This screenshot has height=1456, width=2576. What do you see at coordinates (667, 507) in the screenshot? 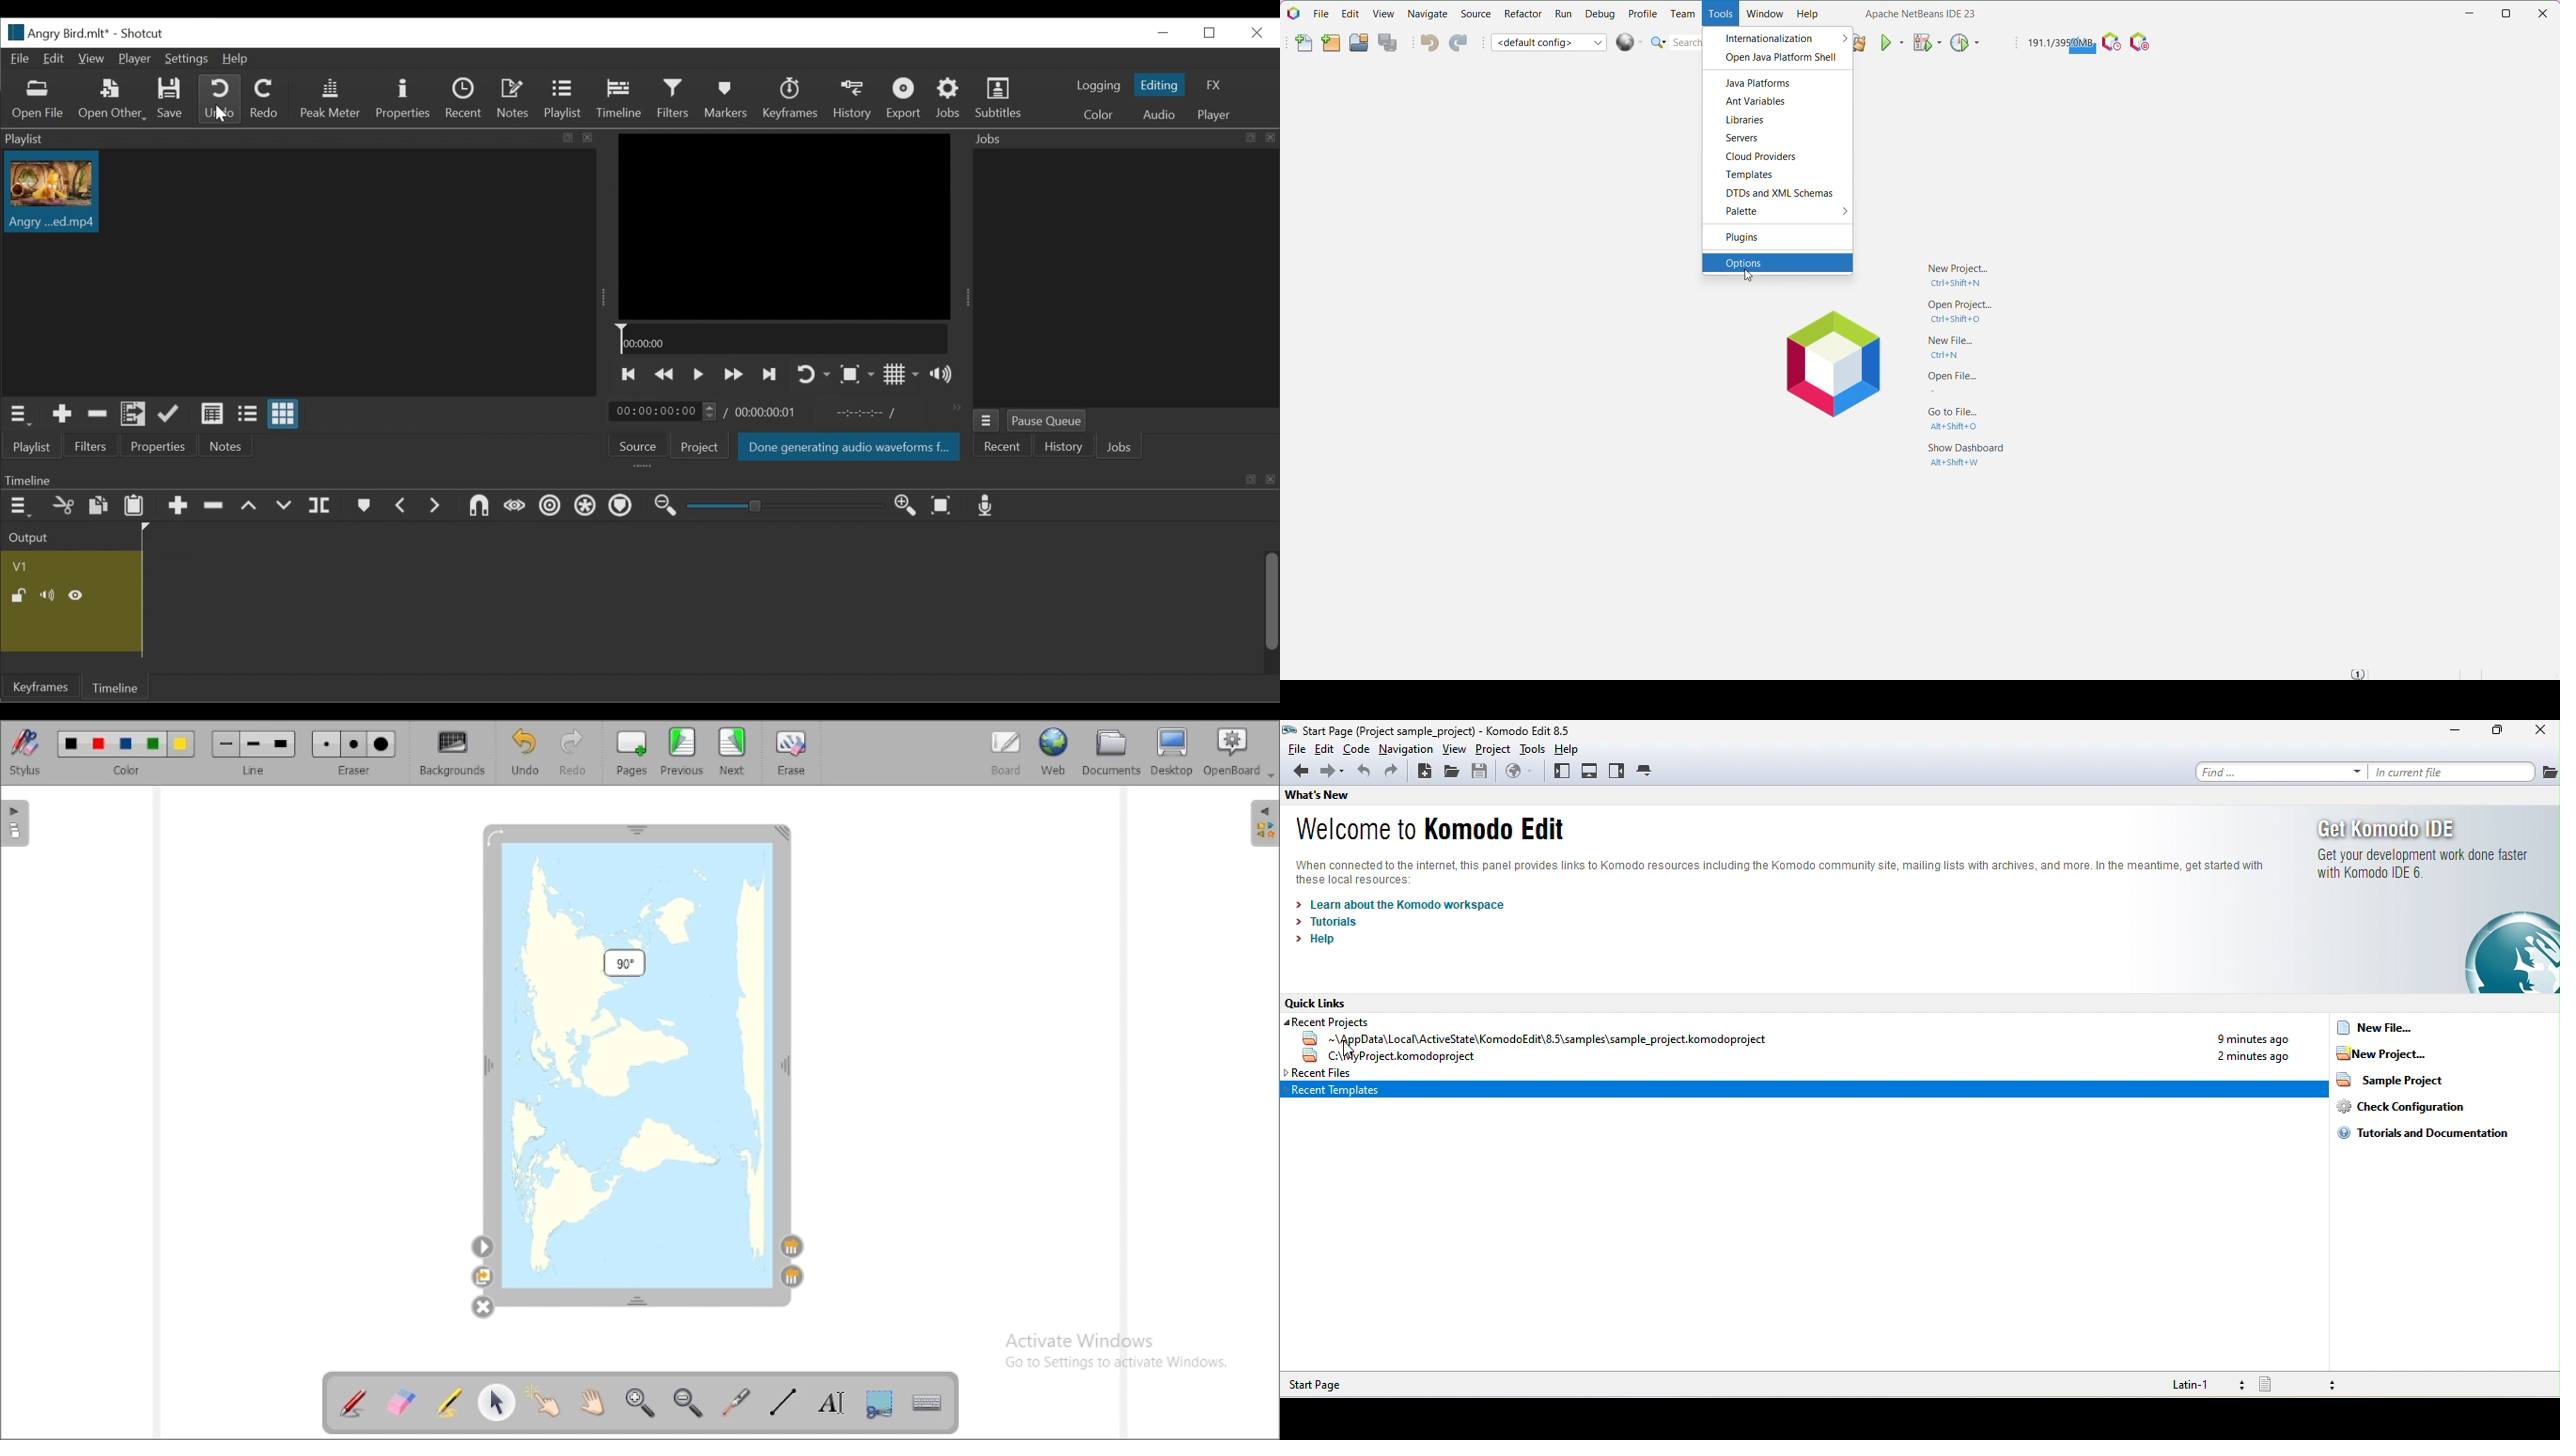
I see `zoom timeline out` at bounding box center [667, 507].